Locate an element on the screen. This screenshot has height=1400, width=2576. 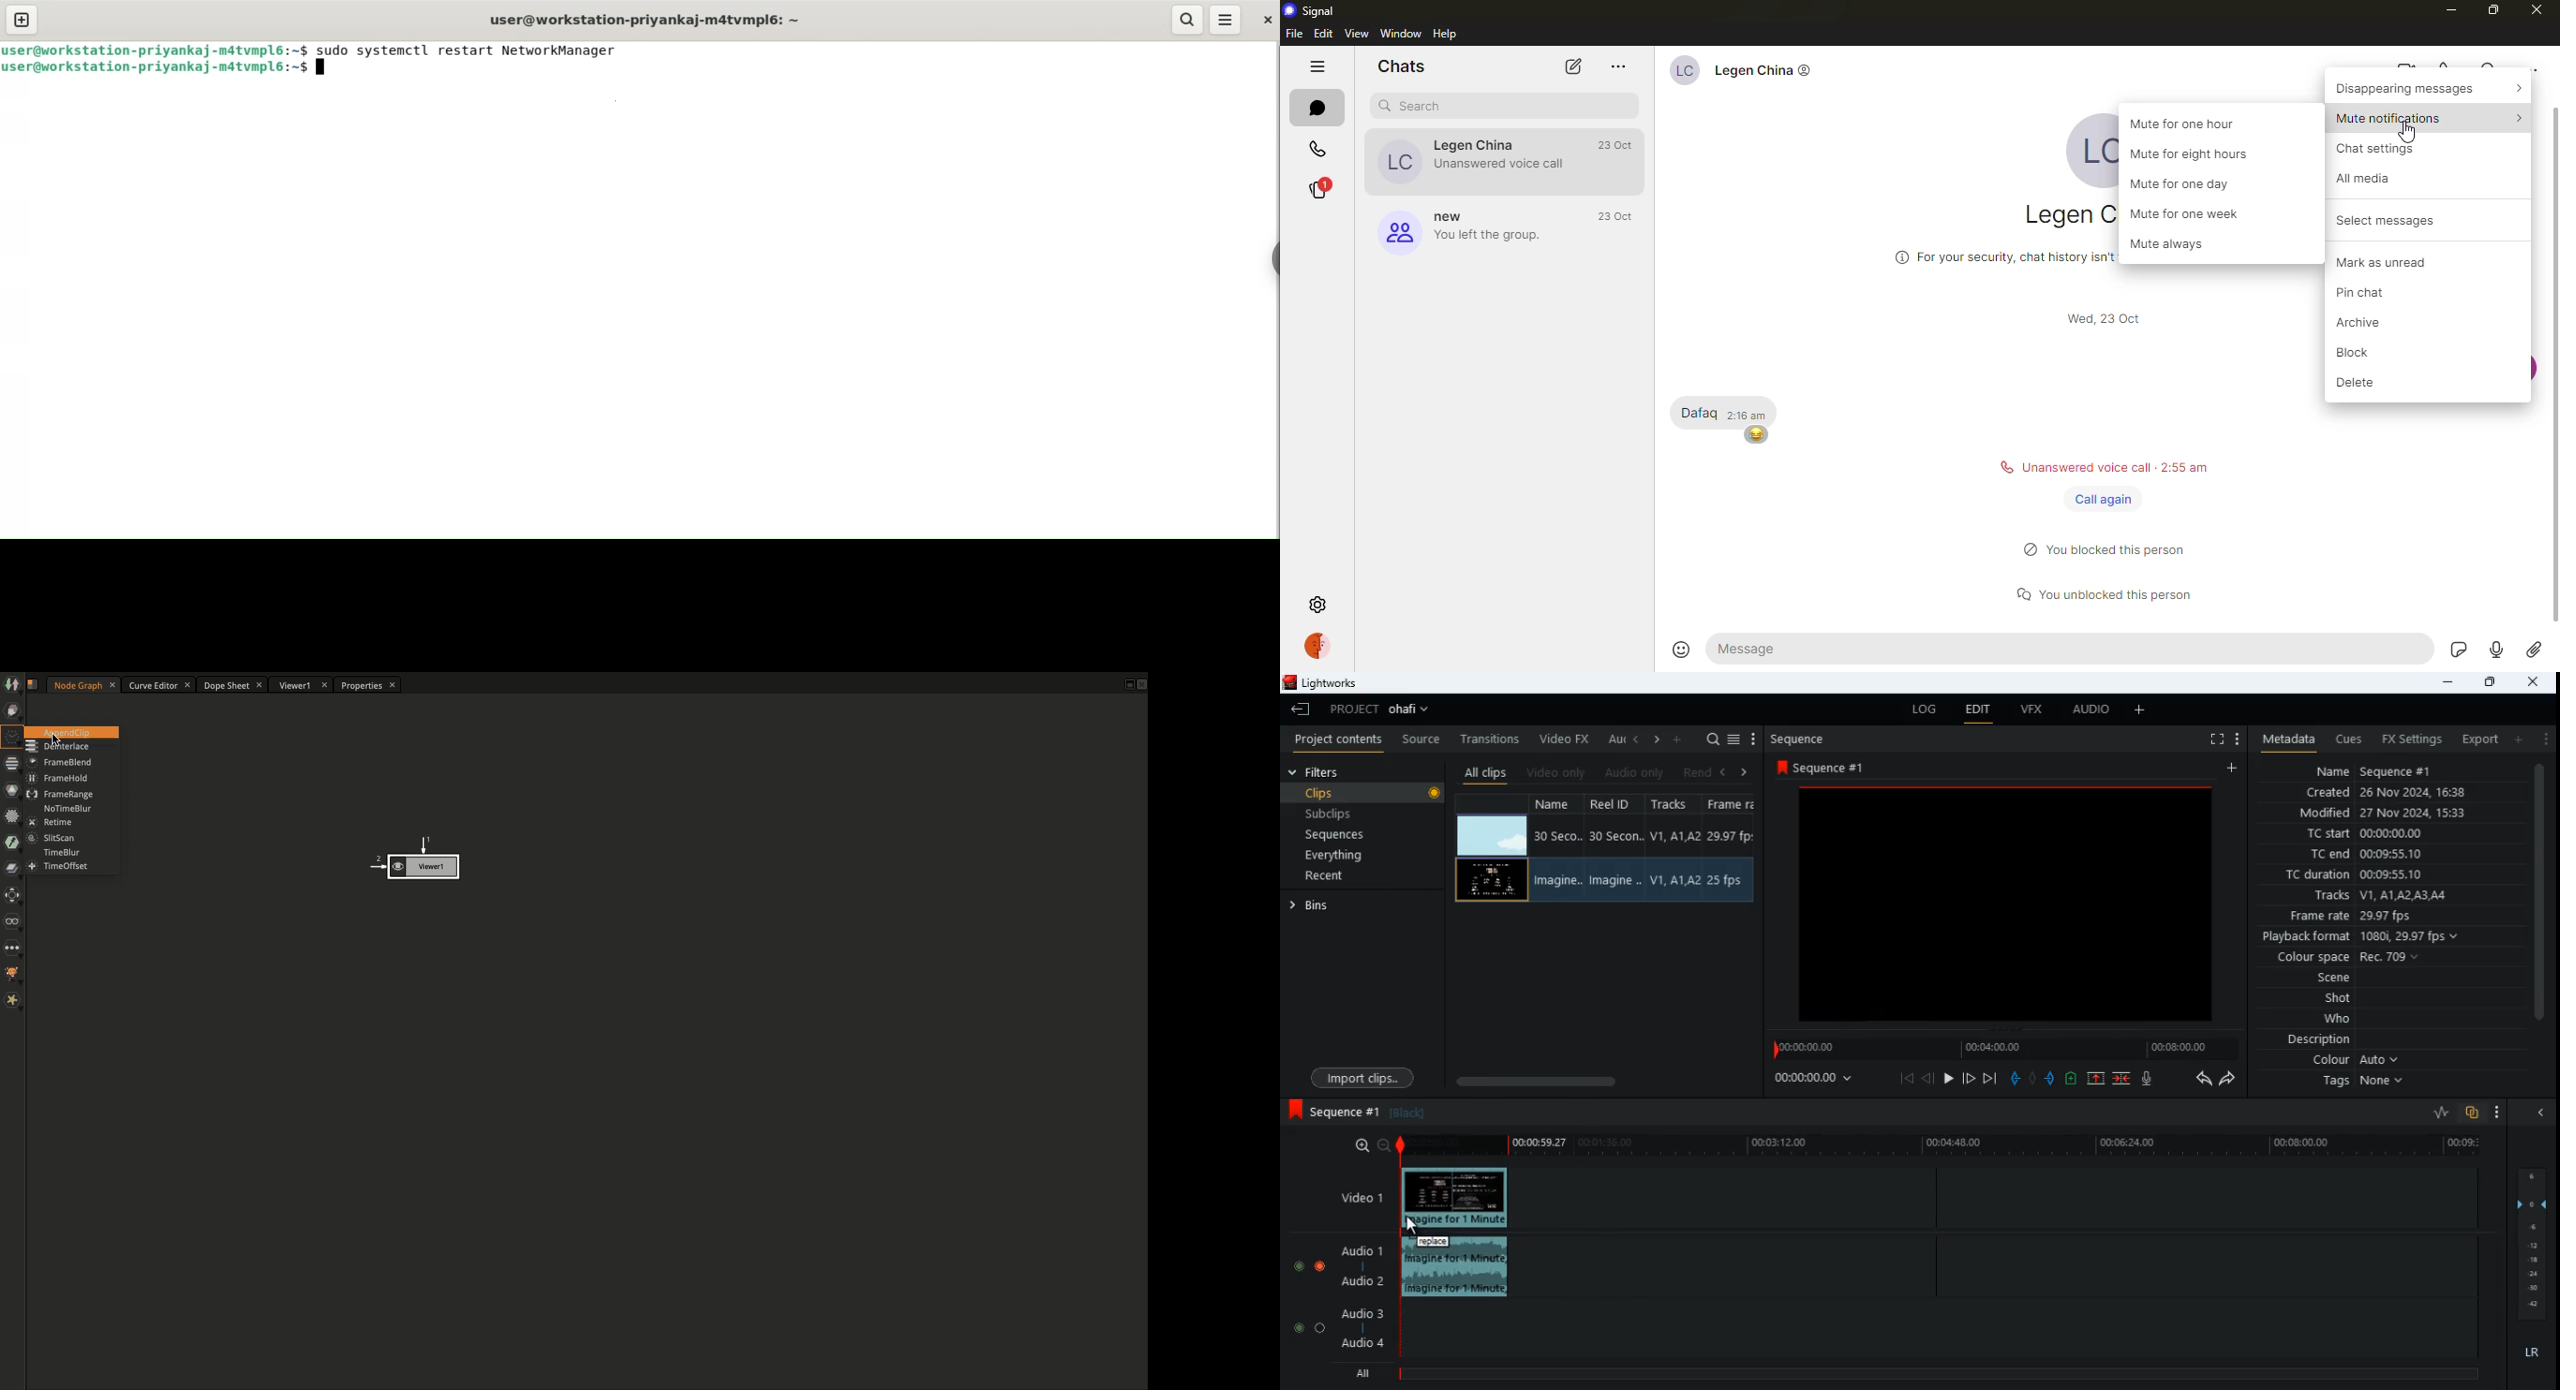
mute notifications is located at coordinates (2432, 116).